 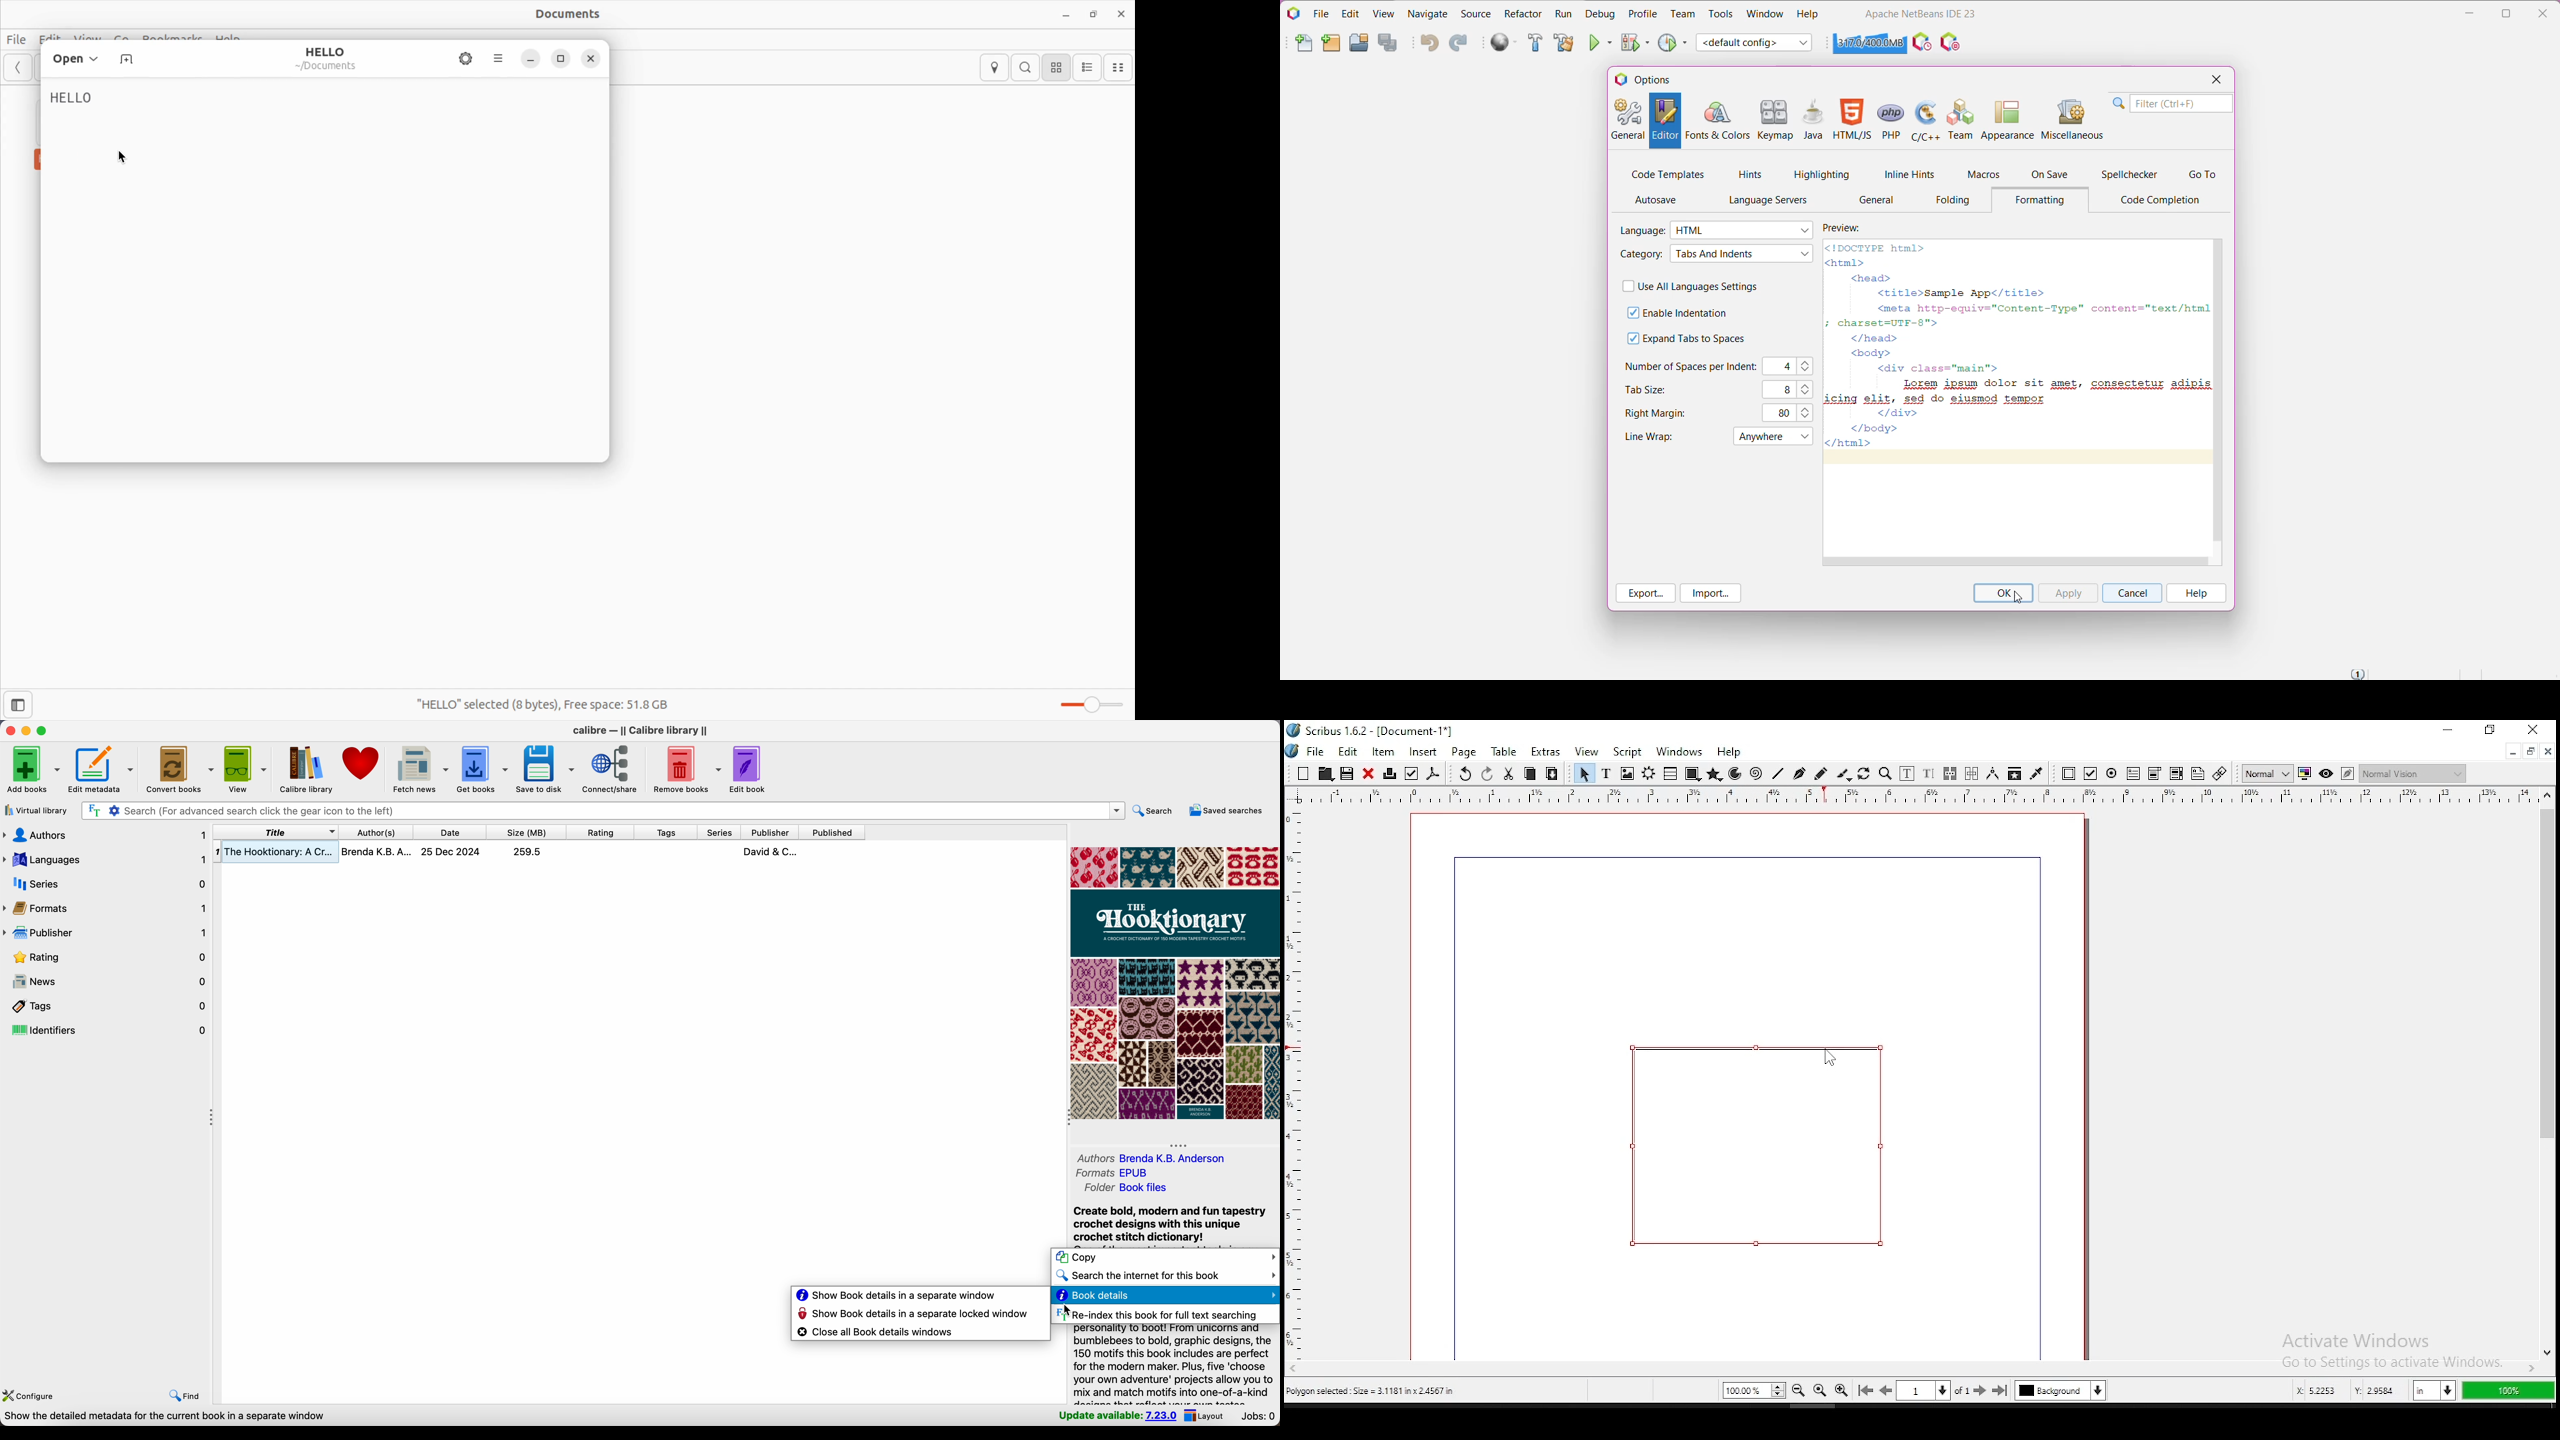 I want to click on of 1, so click(x=1962, y=1390).